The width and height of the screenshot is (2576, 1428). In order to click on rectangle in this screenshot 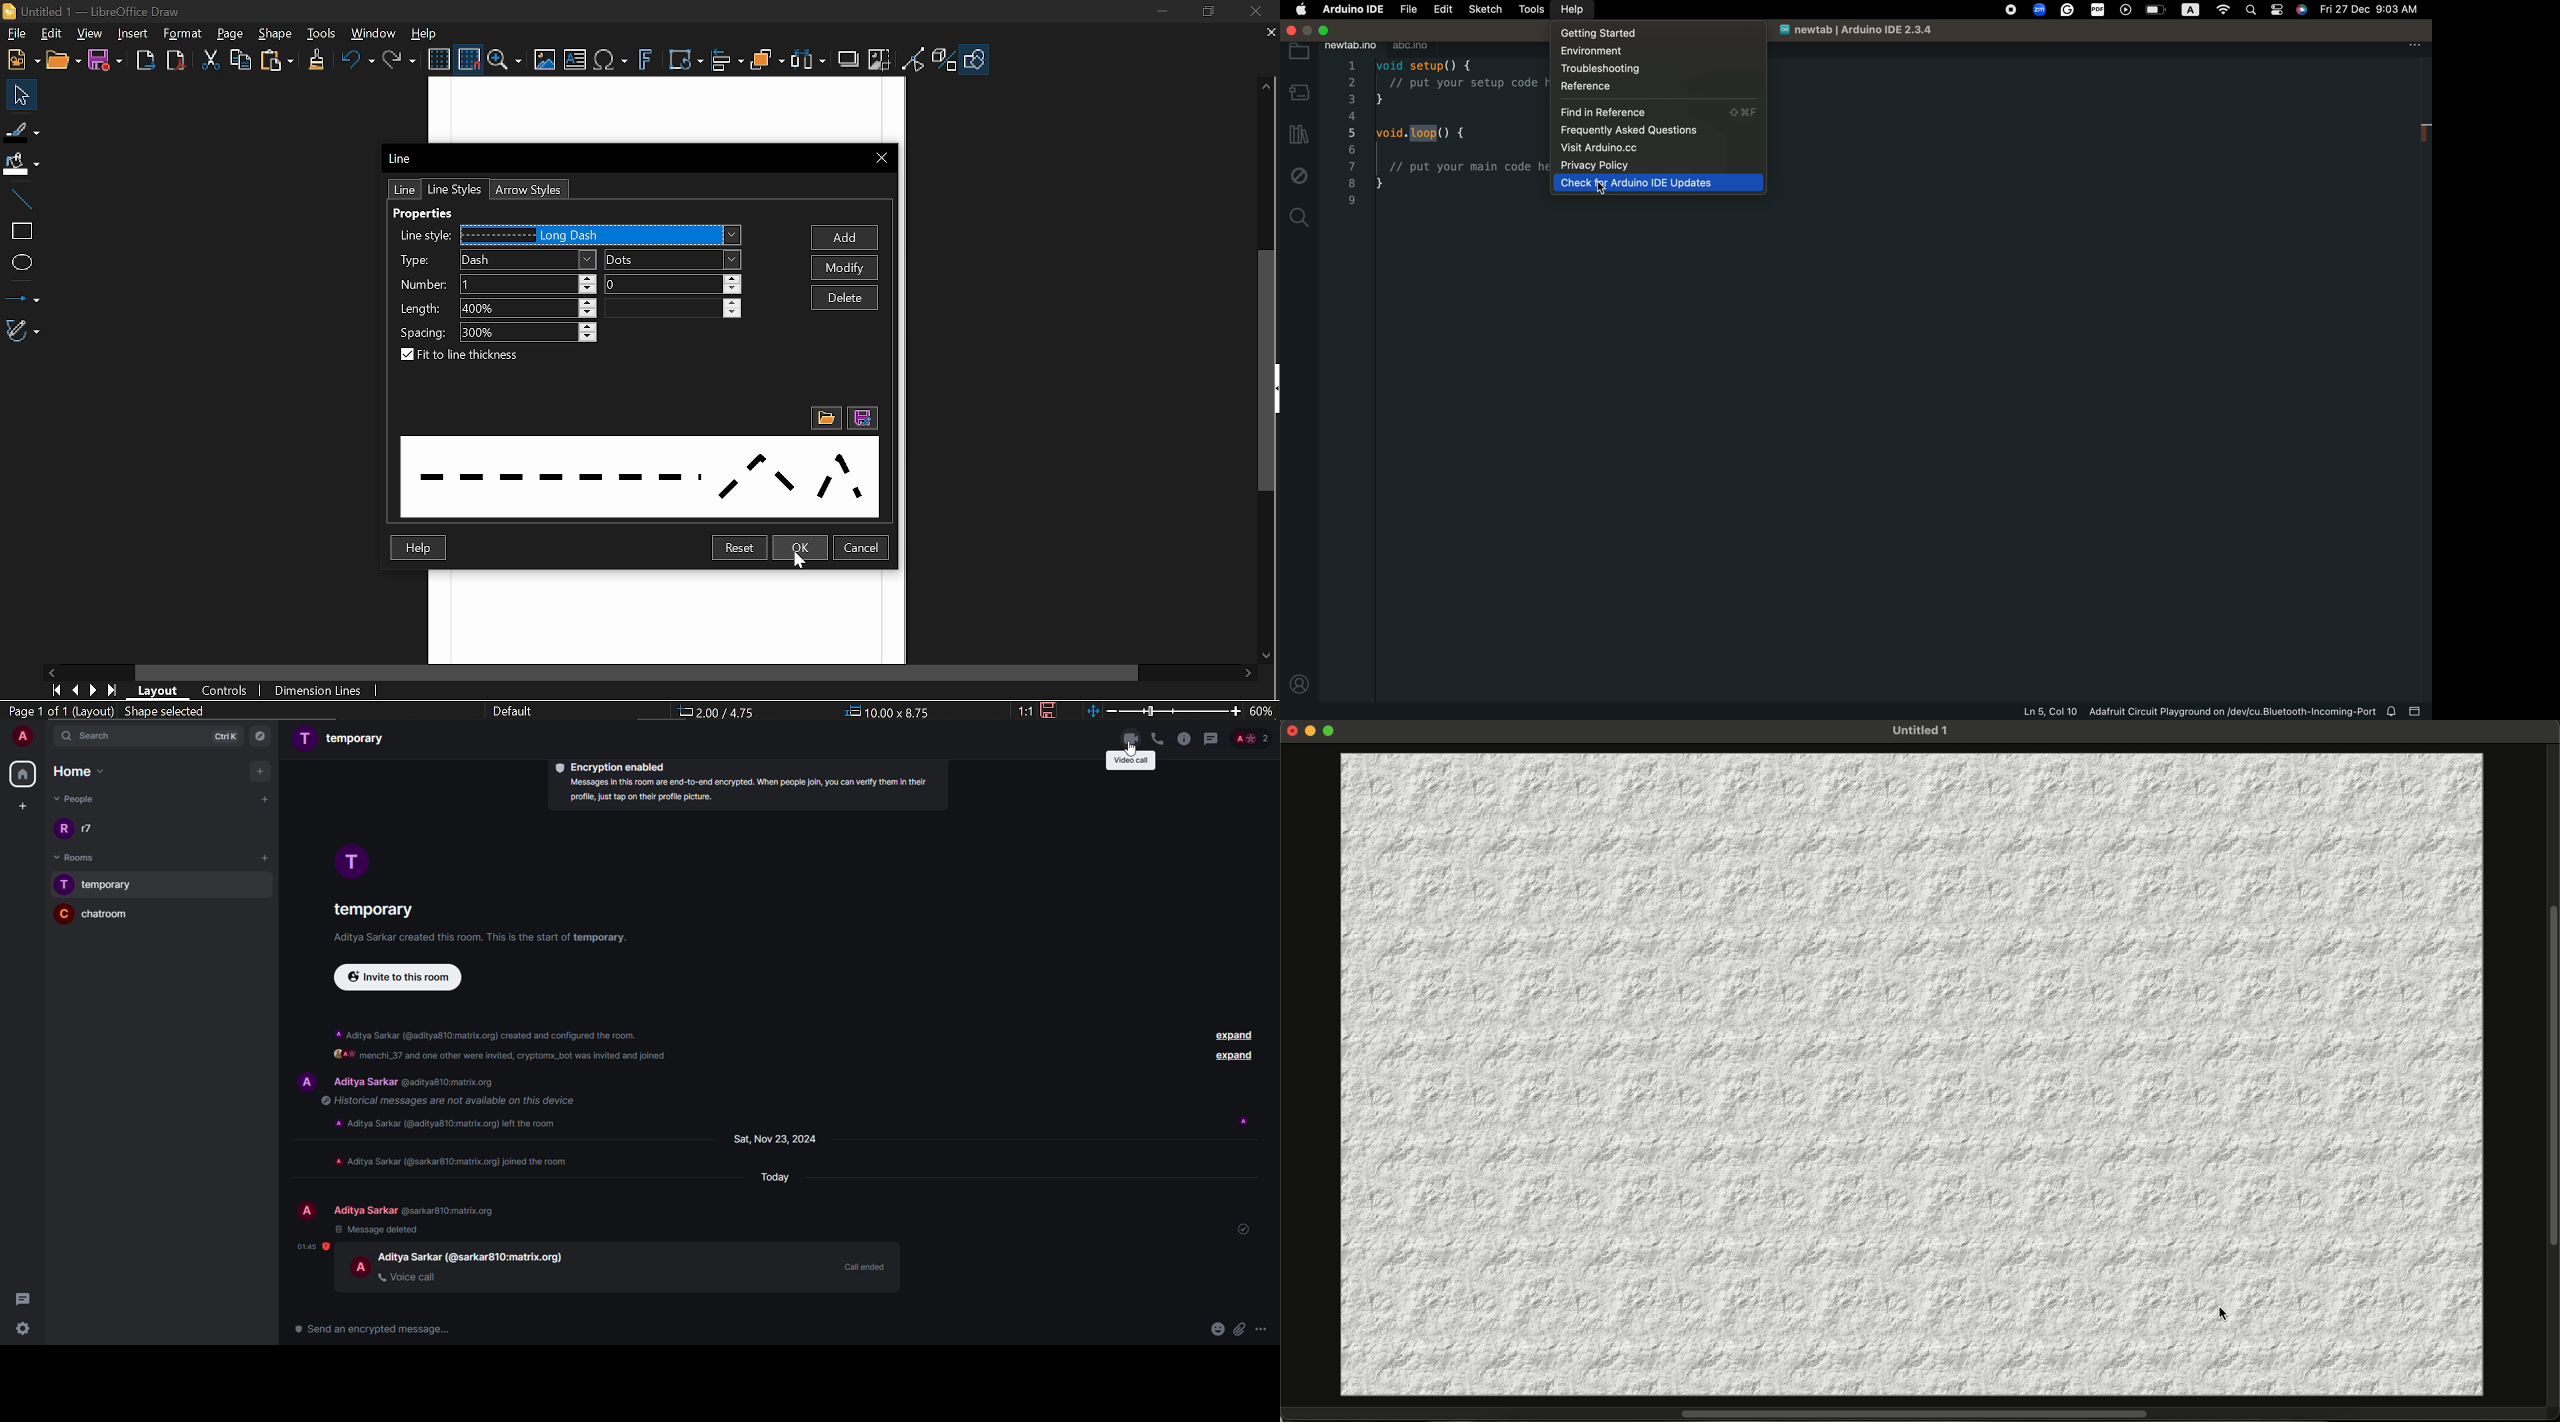, I will do `click(21, 232)`.